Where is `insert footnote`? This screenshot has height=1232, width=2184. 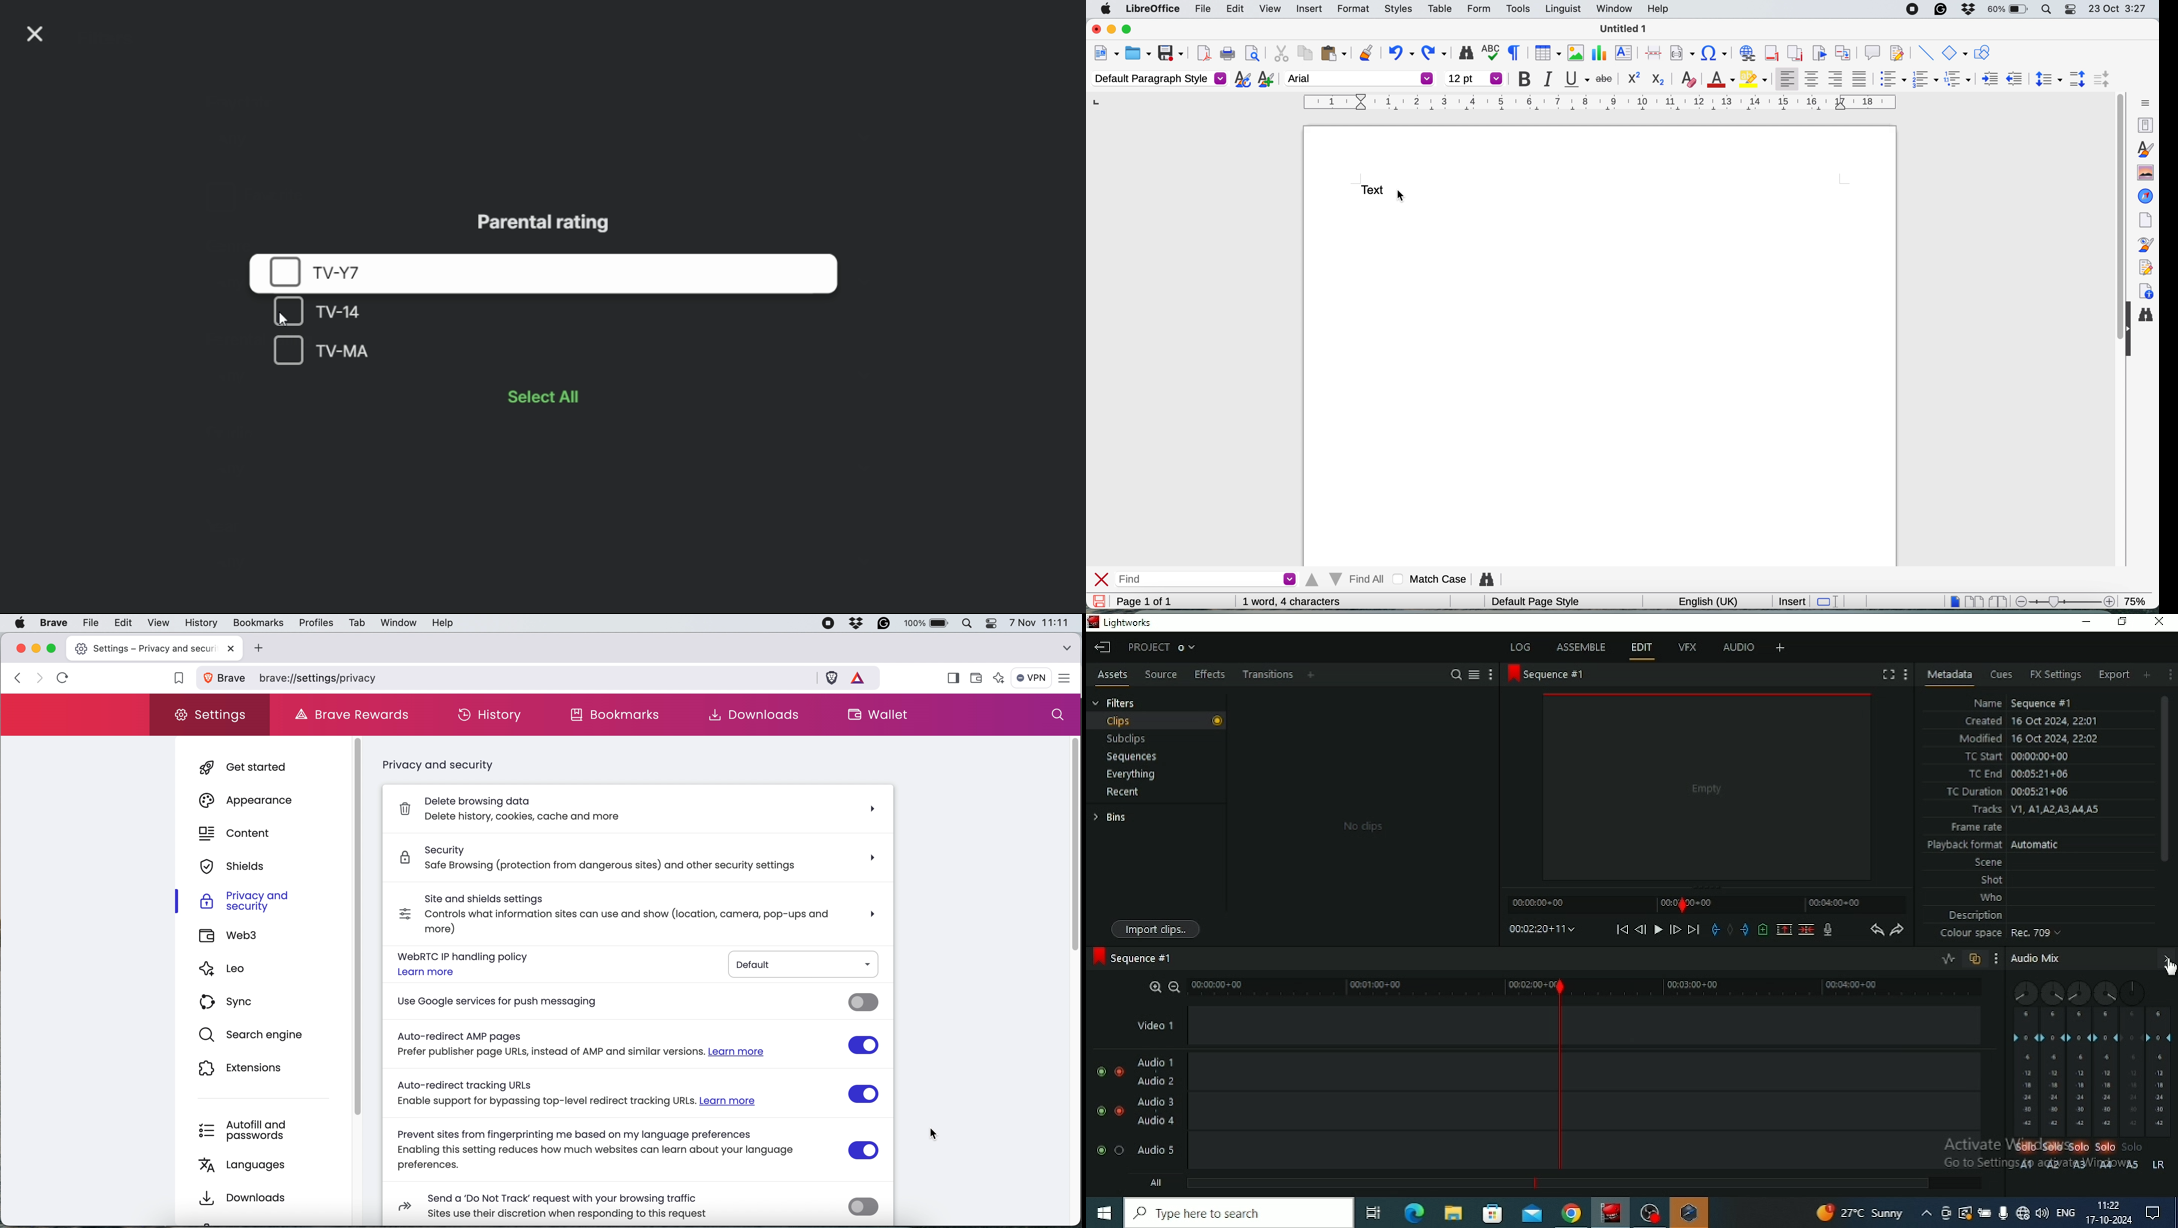 insert footnote is located at coordinates (1771, 53).